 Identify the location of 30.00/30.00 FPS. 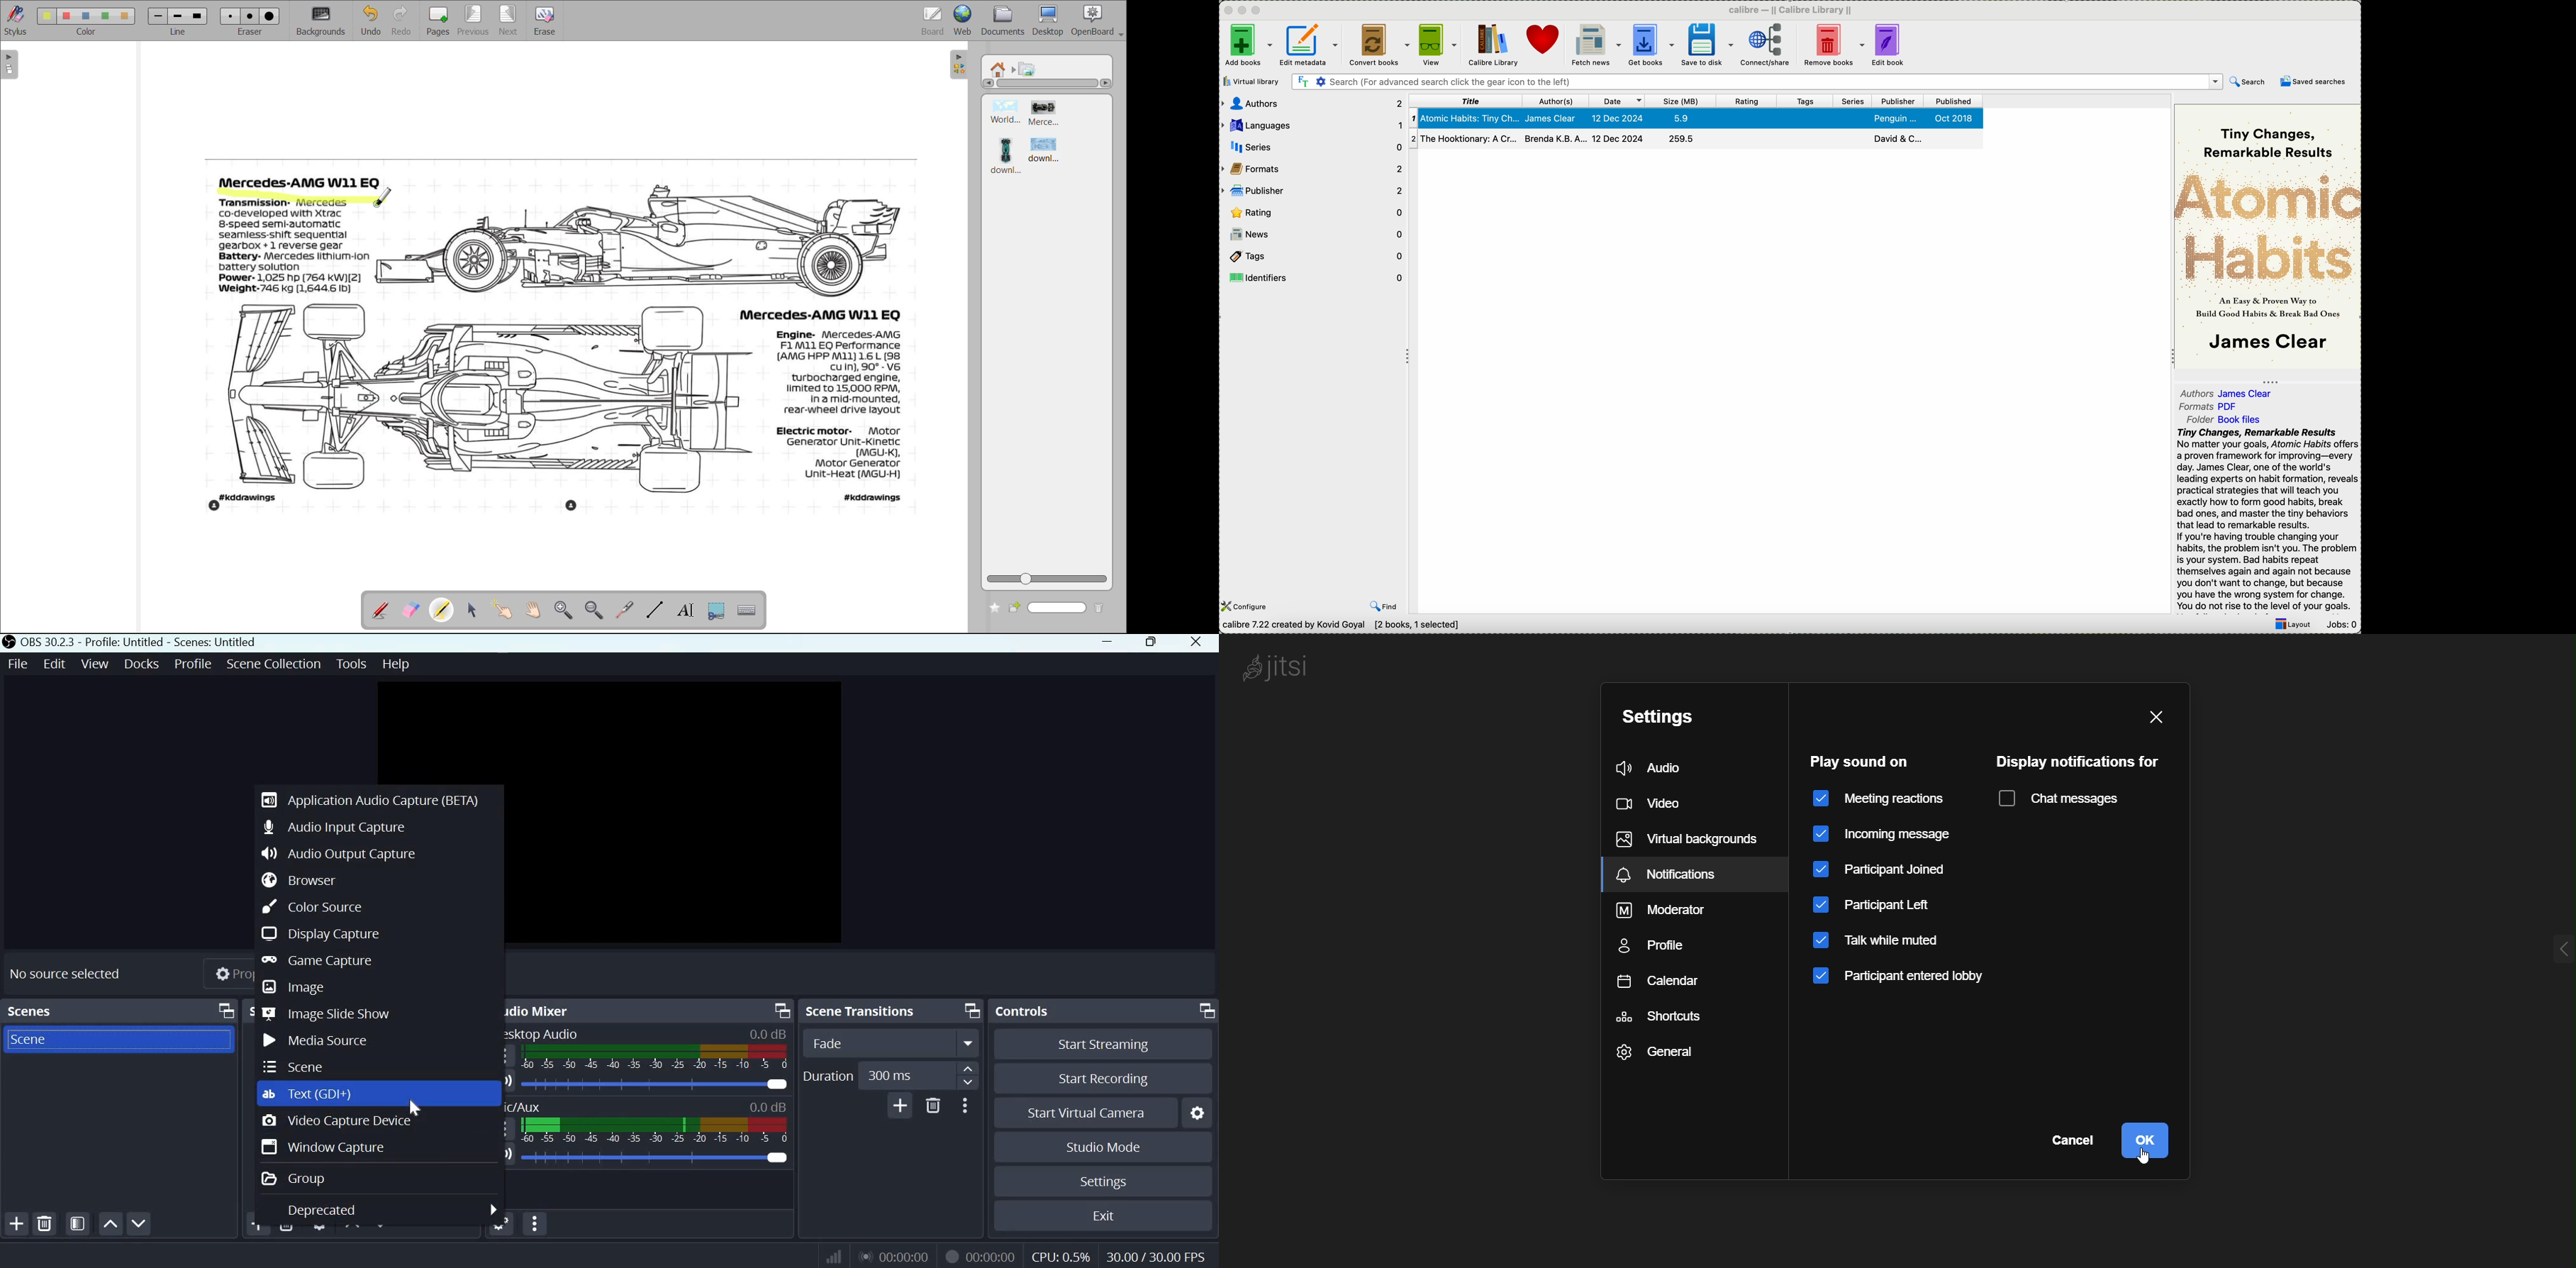
(1155, 1256).